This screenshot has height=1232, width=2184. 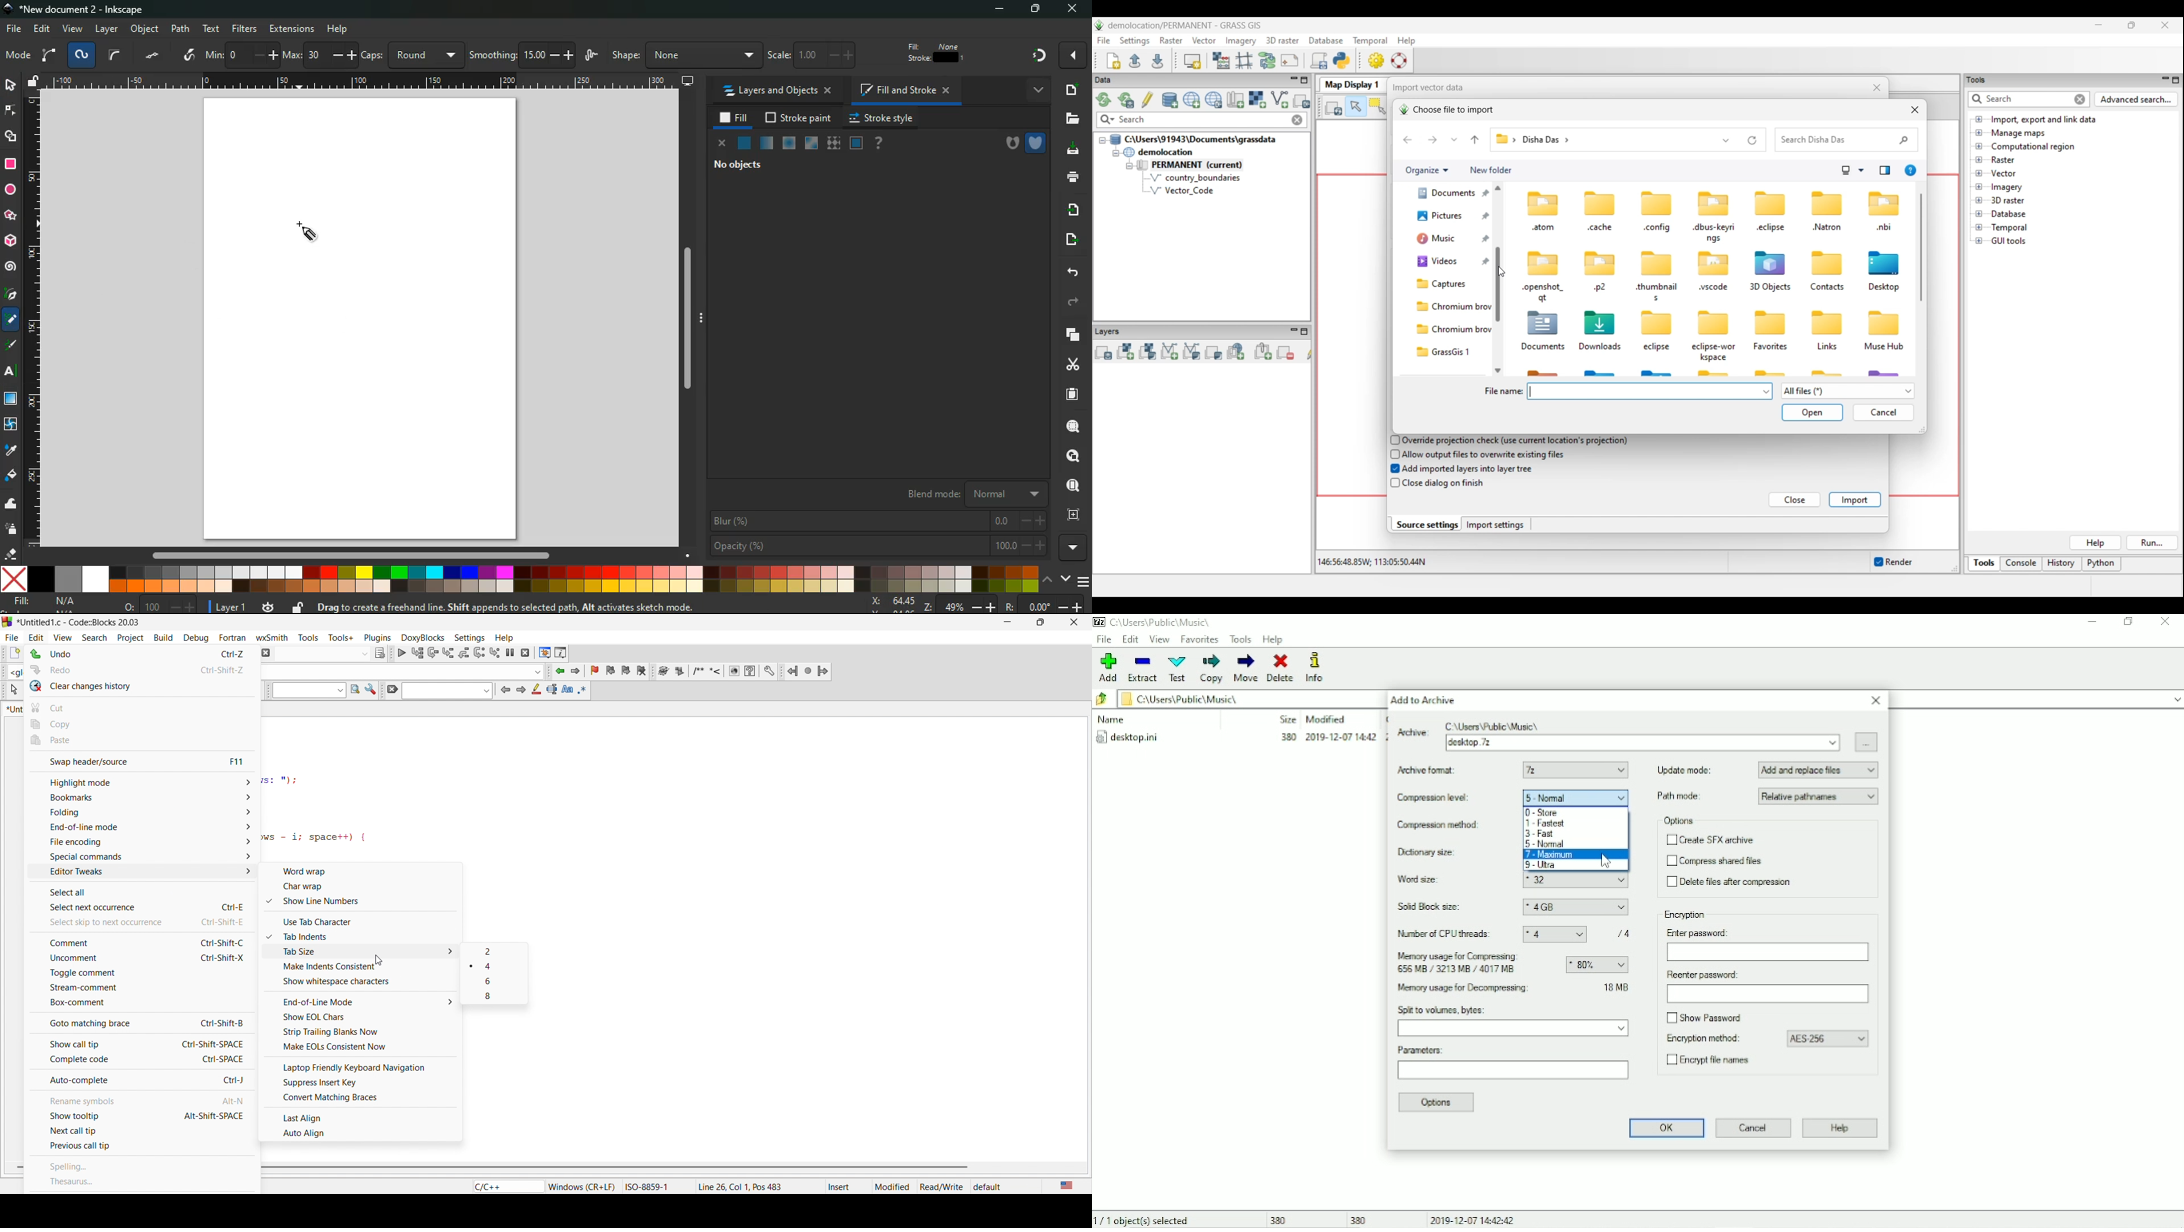 What do you see at coordinates (1446, 934) in the screenshot?
I see `Number of CPU threads` at bounding box center [1446, 934].